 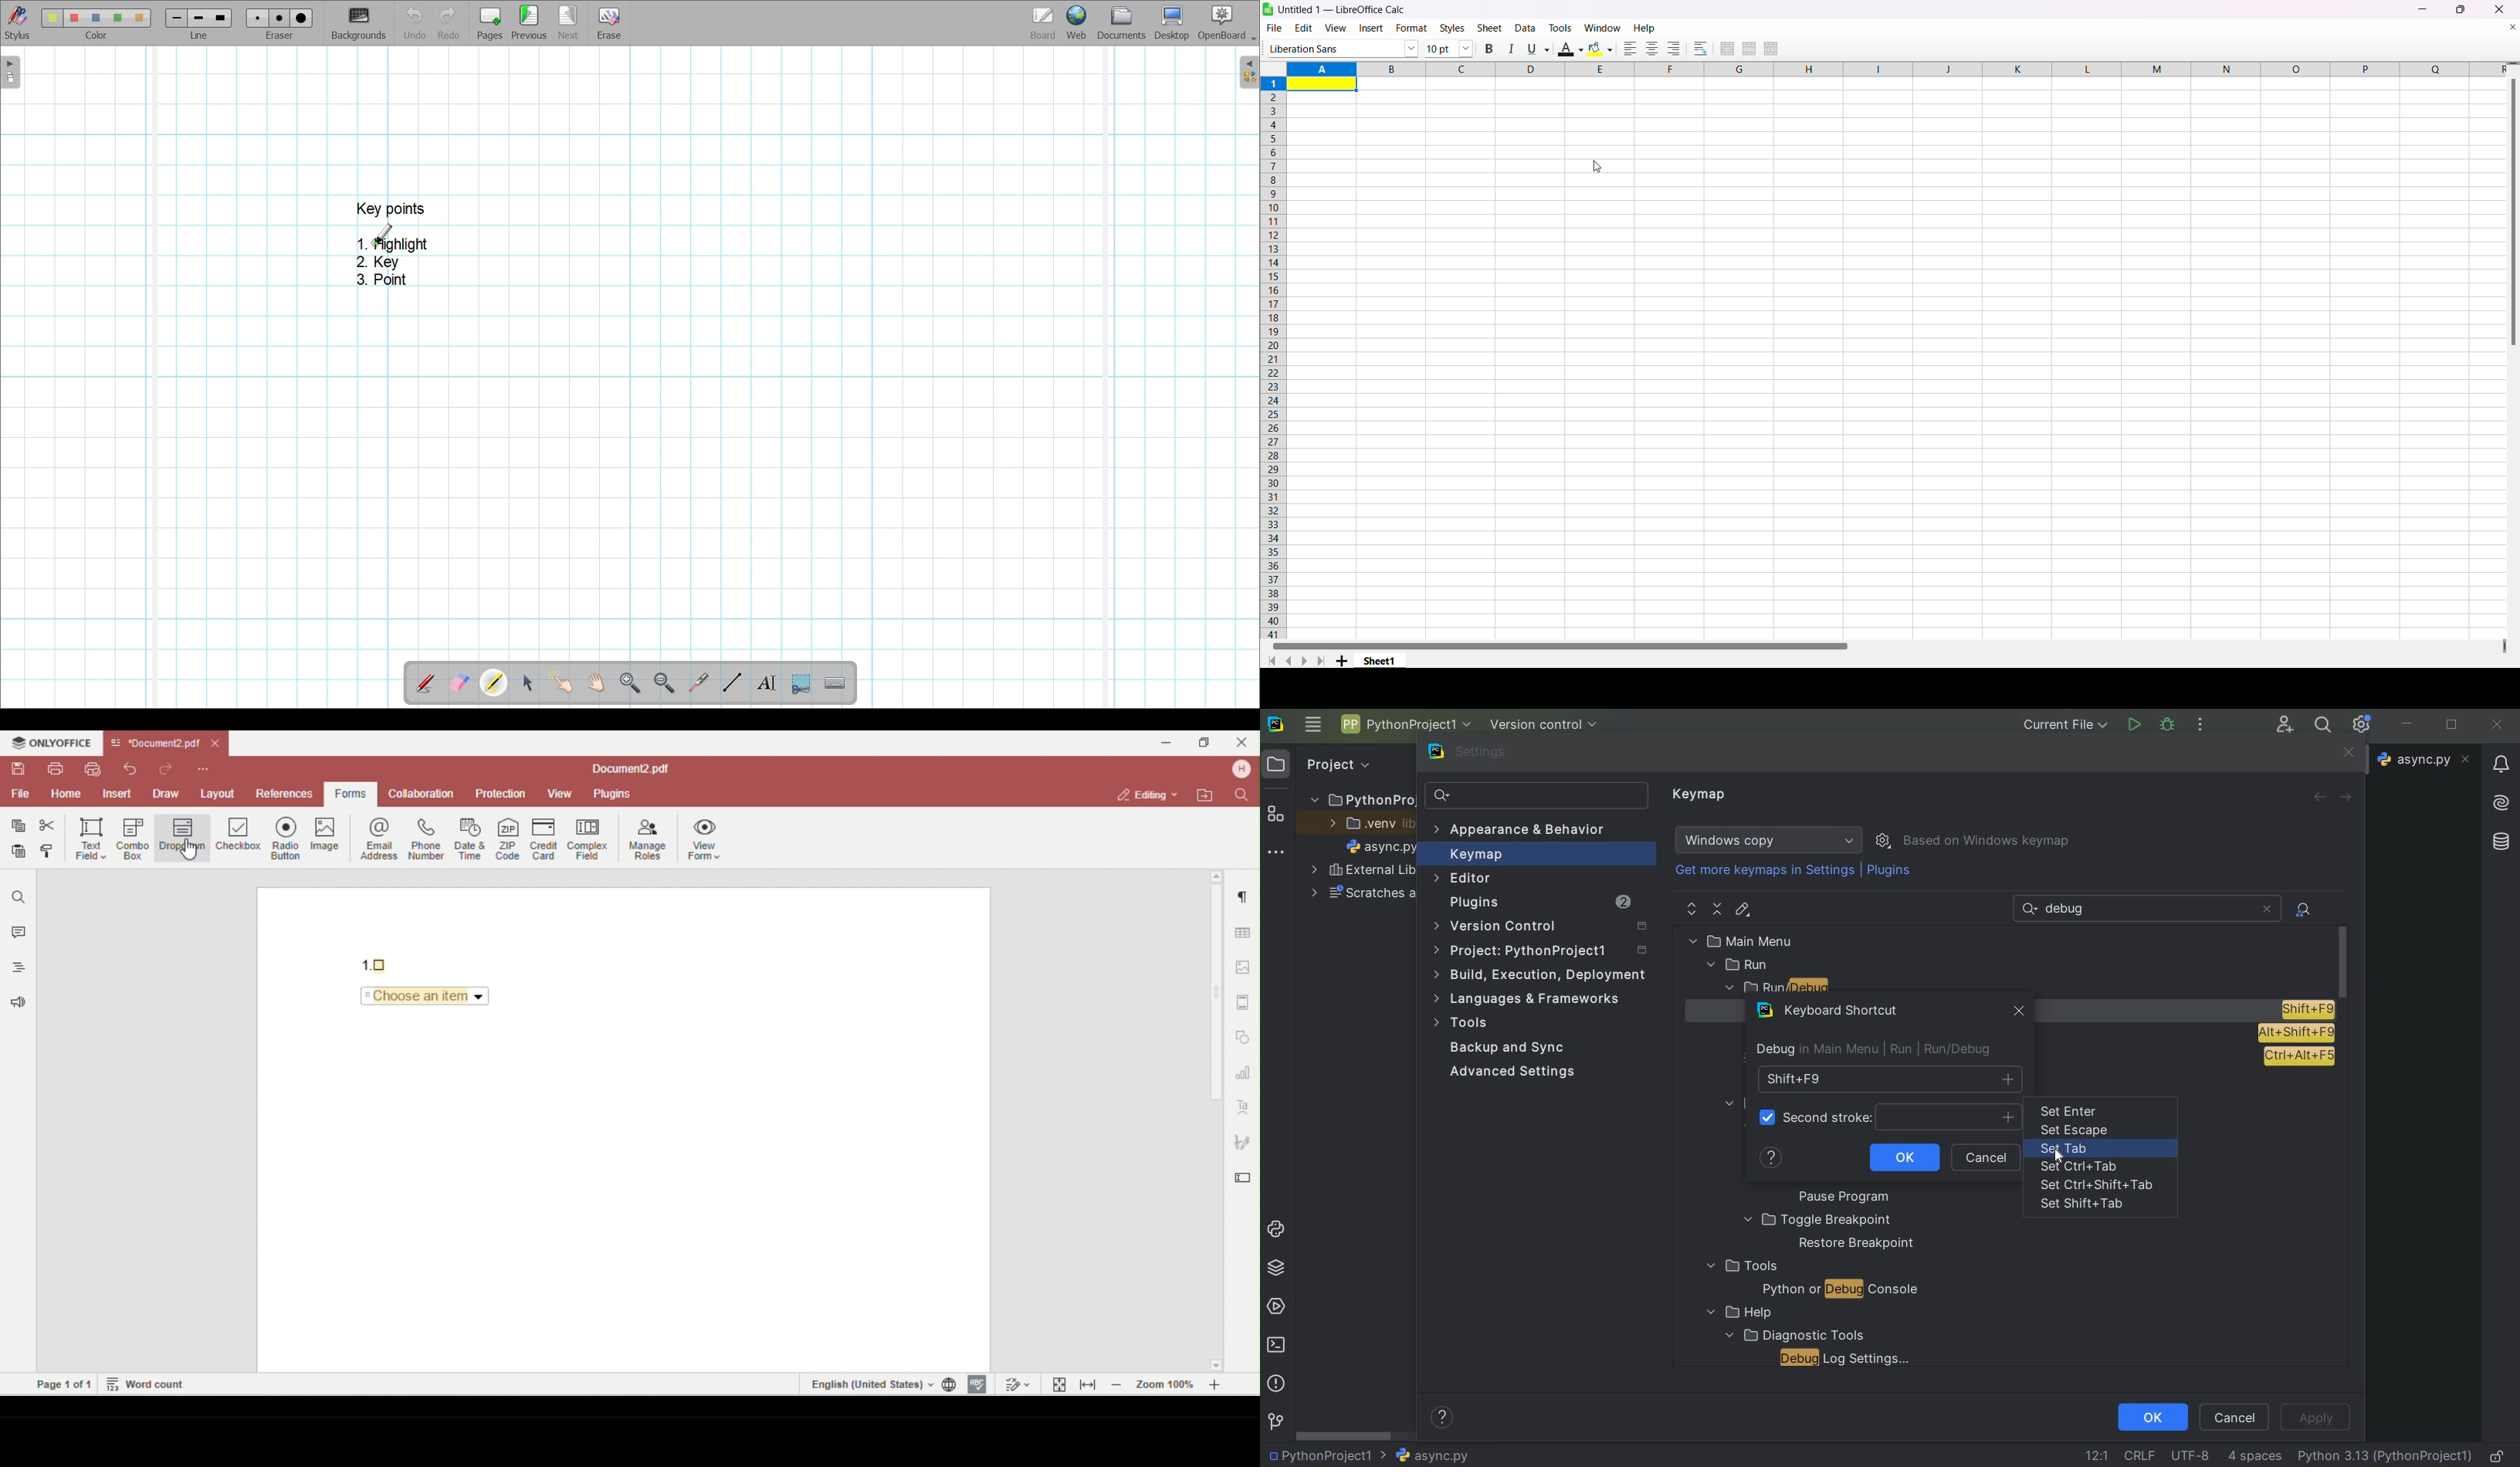 I want to click on debug, so click(x=2168, y=723).